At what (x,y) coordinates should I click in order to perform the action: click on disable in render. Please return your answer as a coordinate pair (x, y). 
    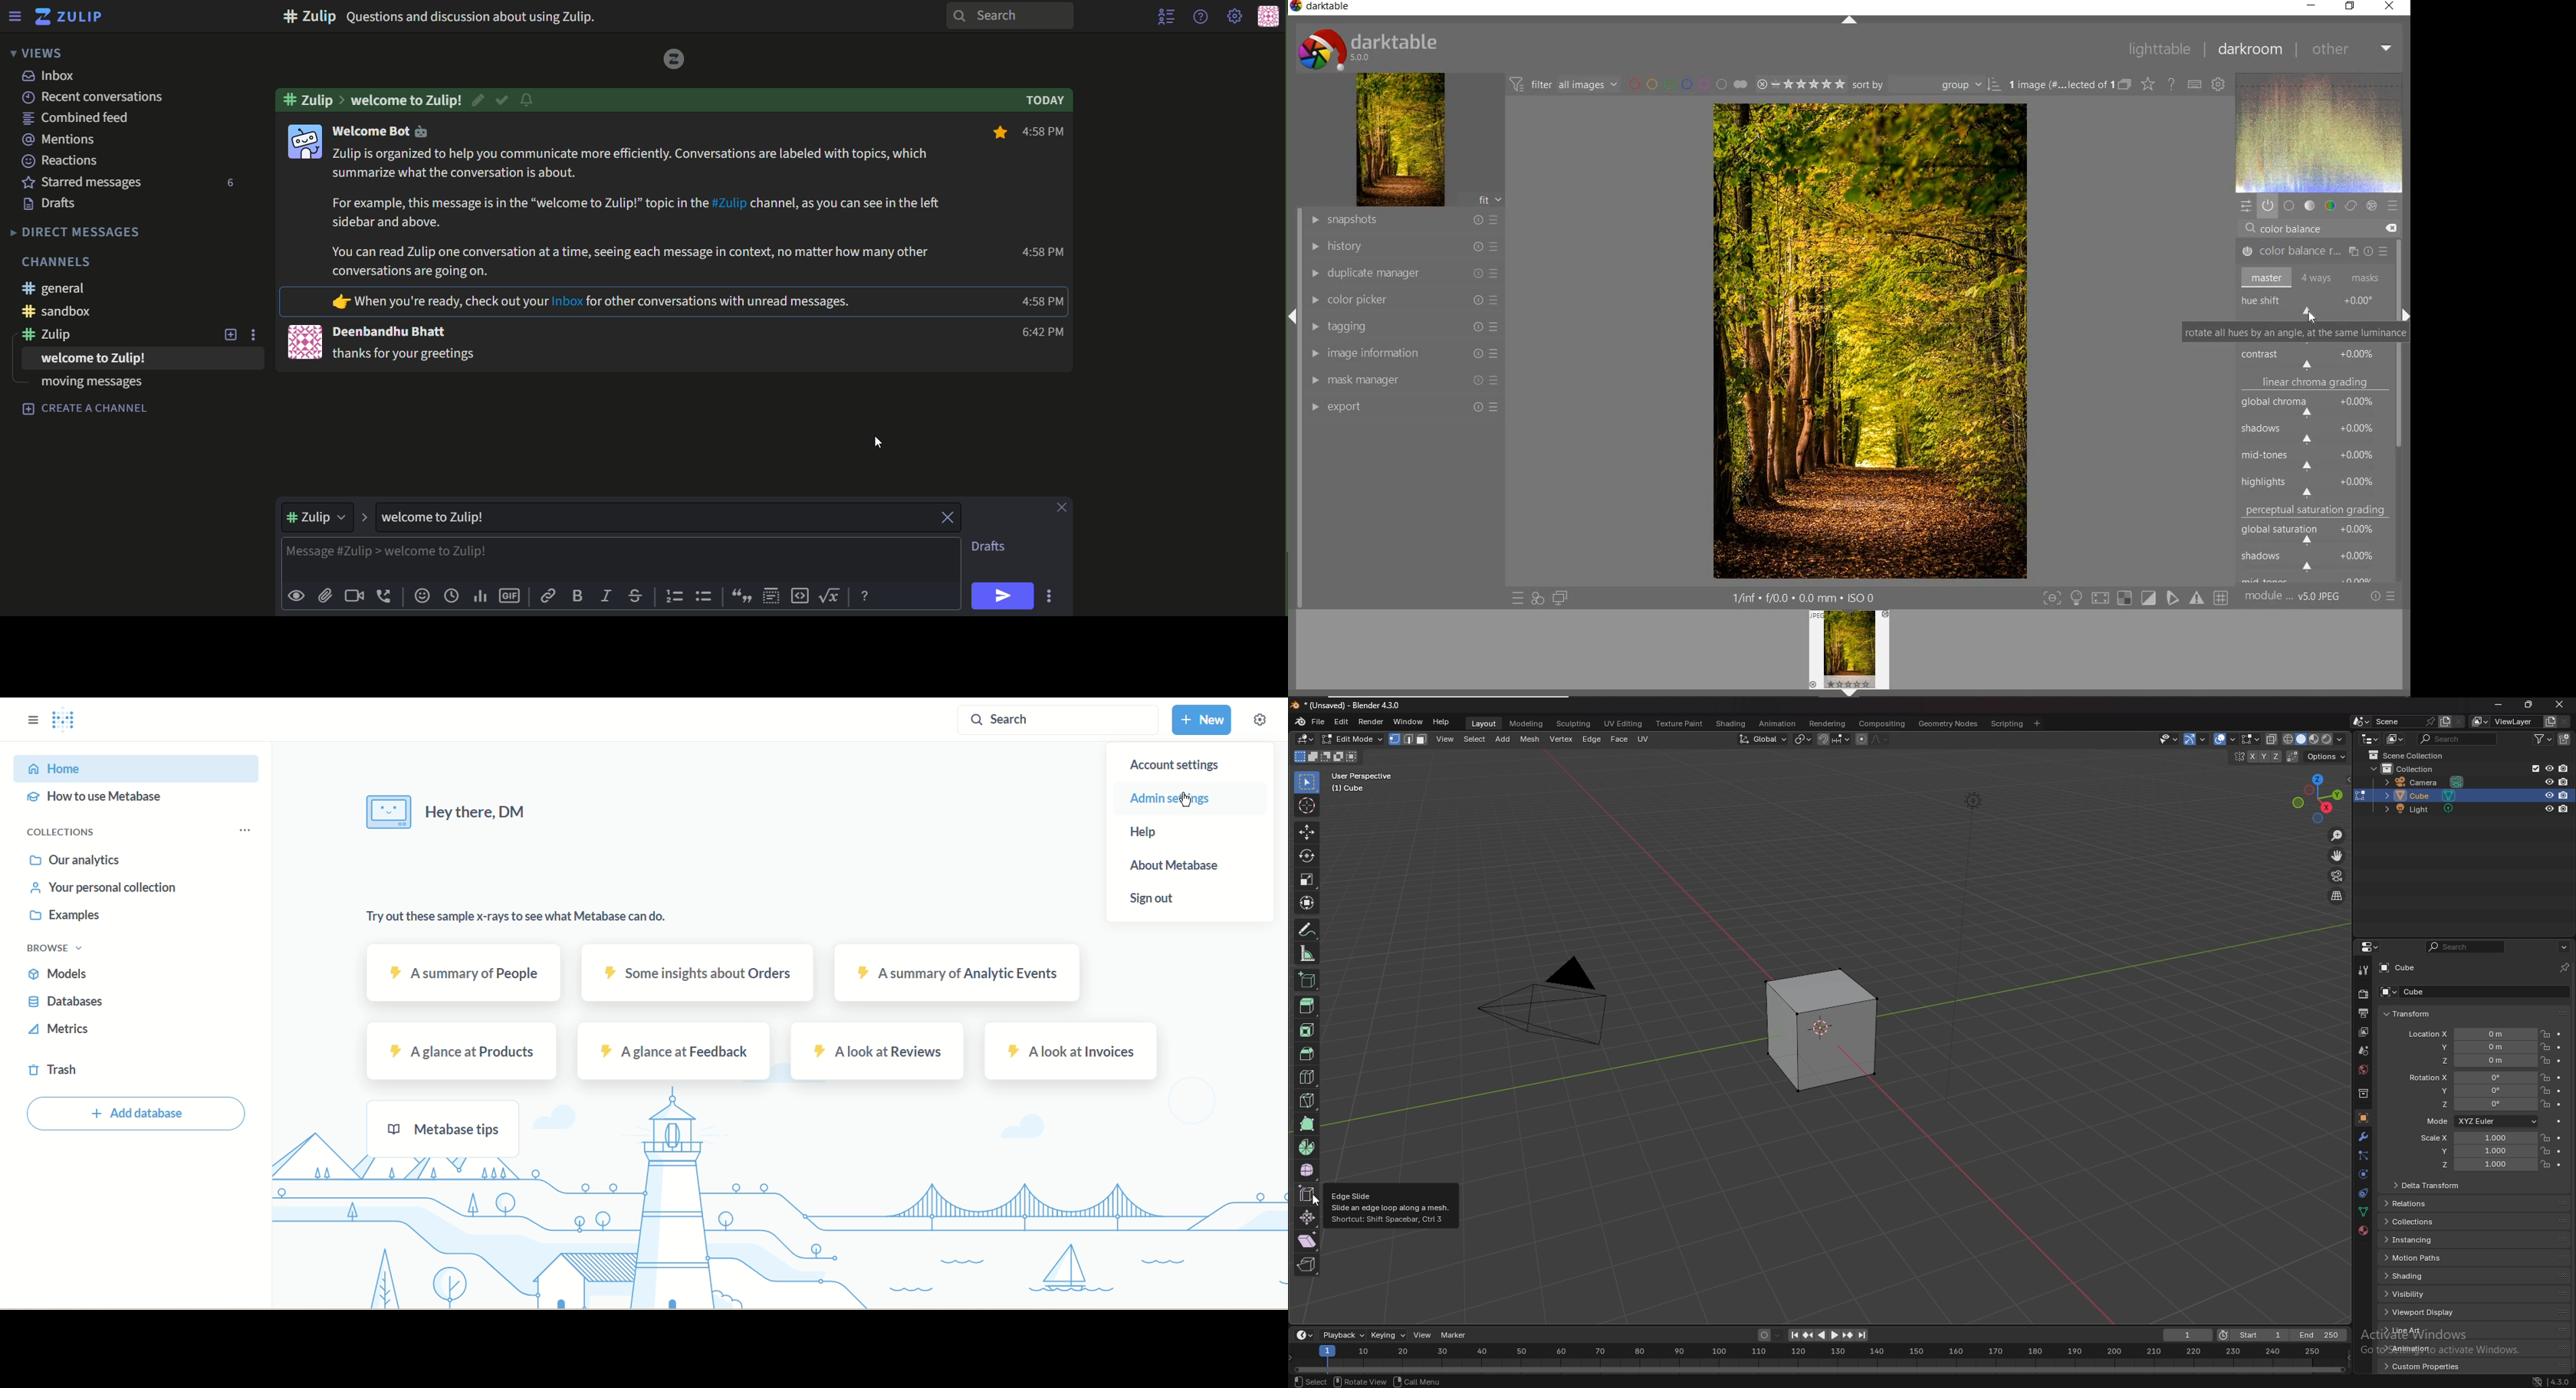
    Looking at the image, I should click on (2564, 769).